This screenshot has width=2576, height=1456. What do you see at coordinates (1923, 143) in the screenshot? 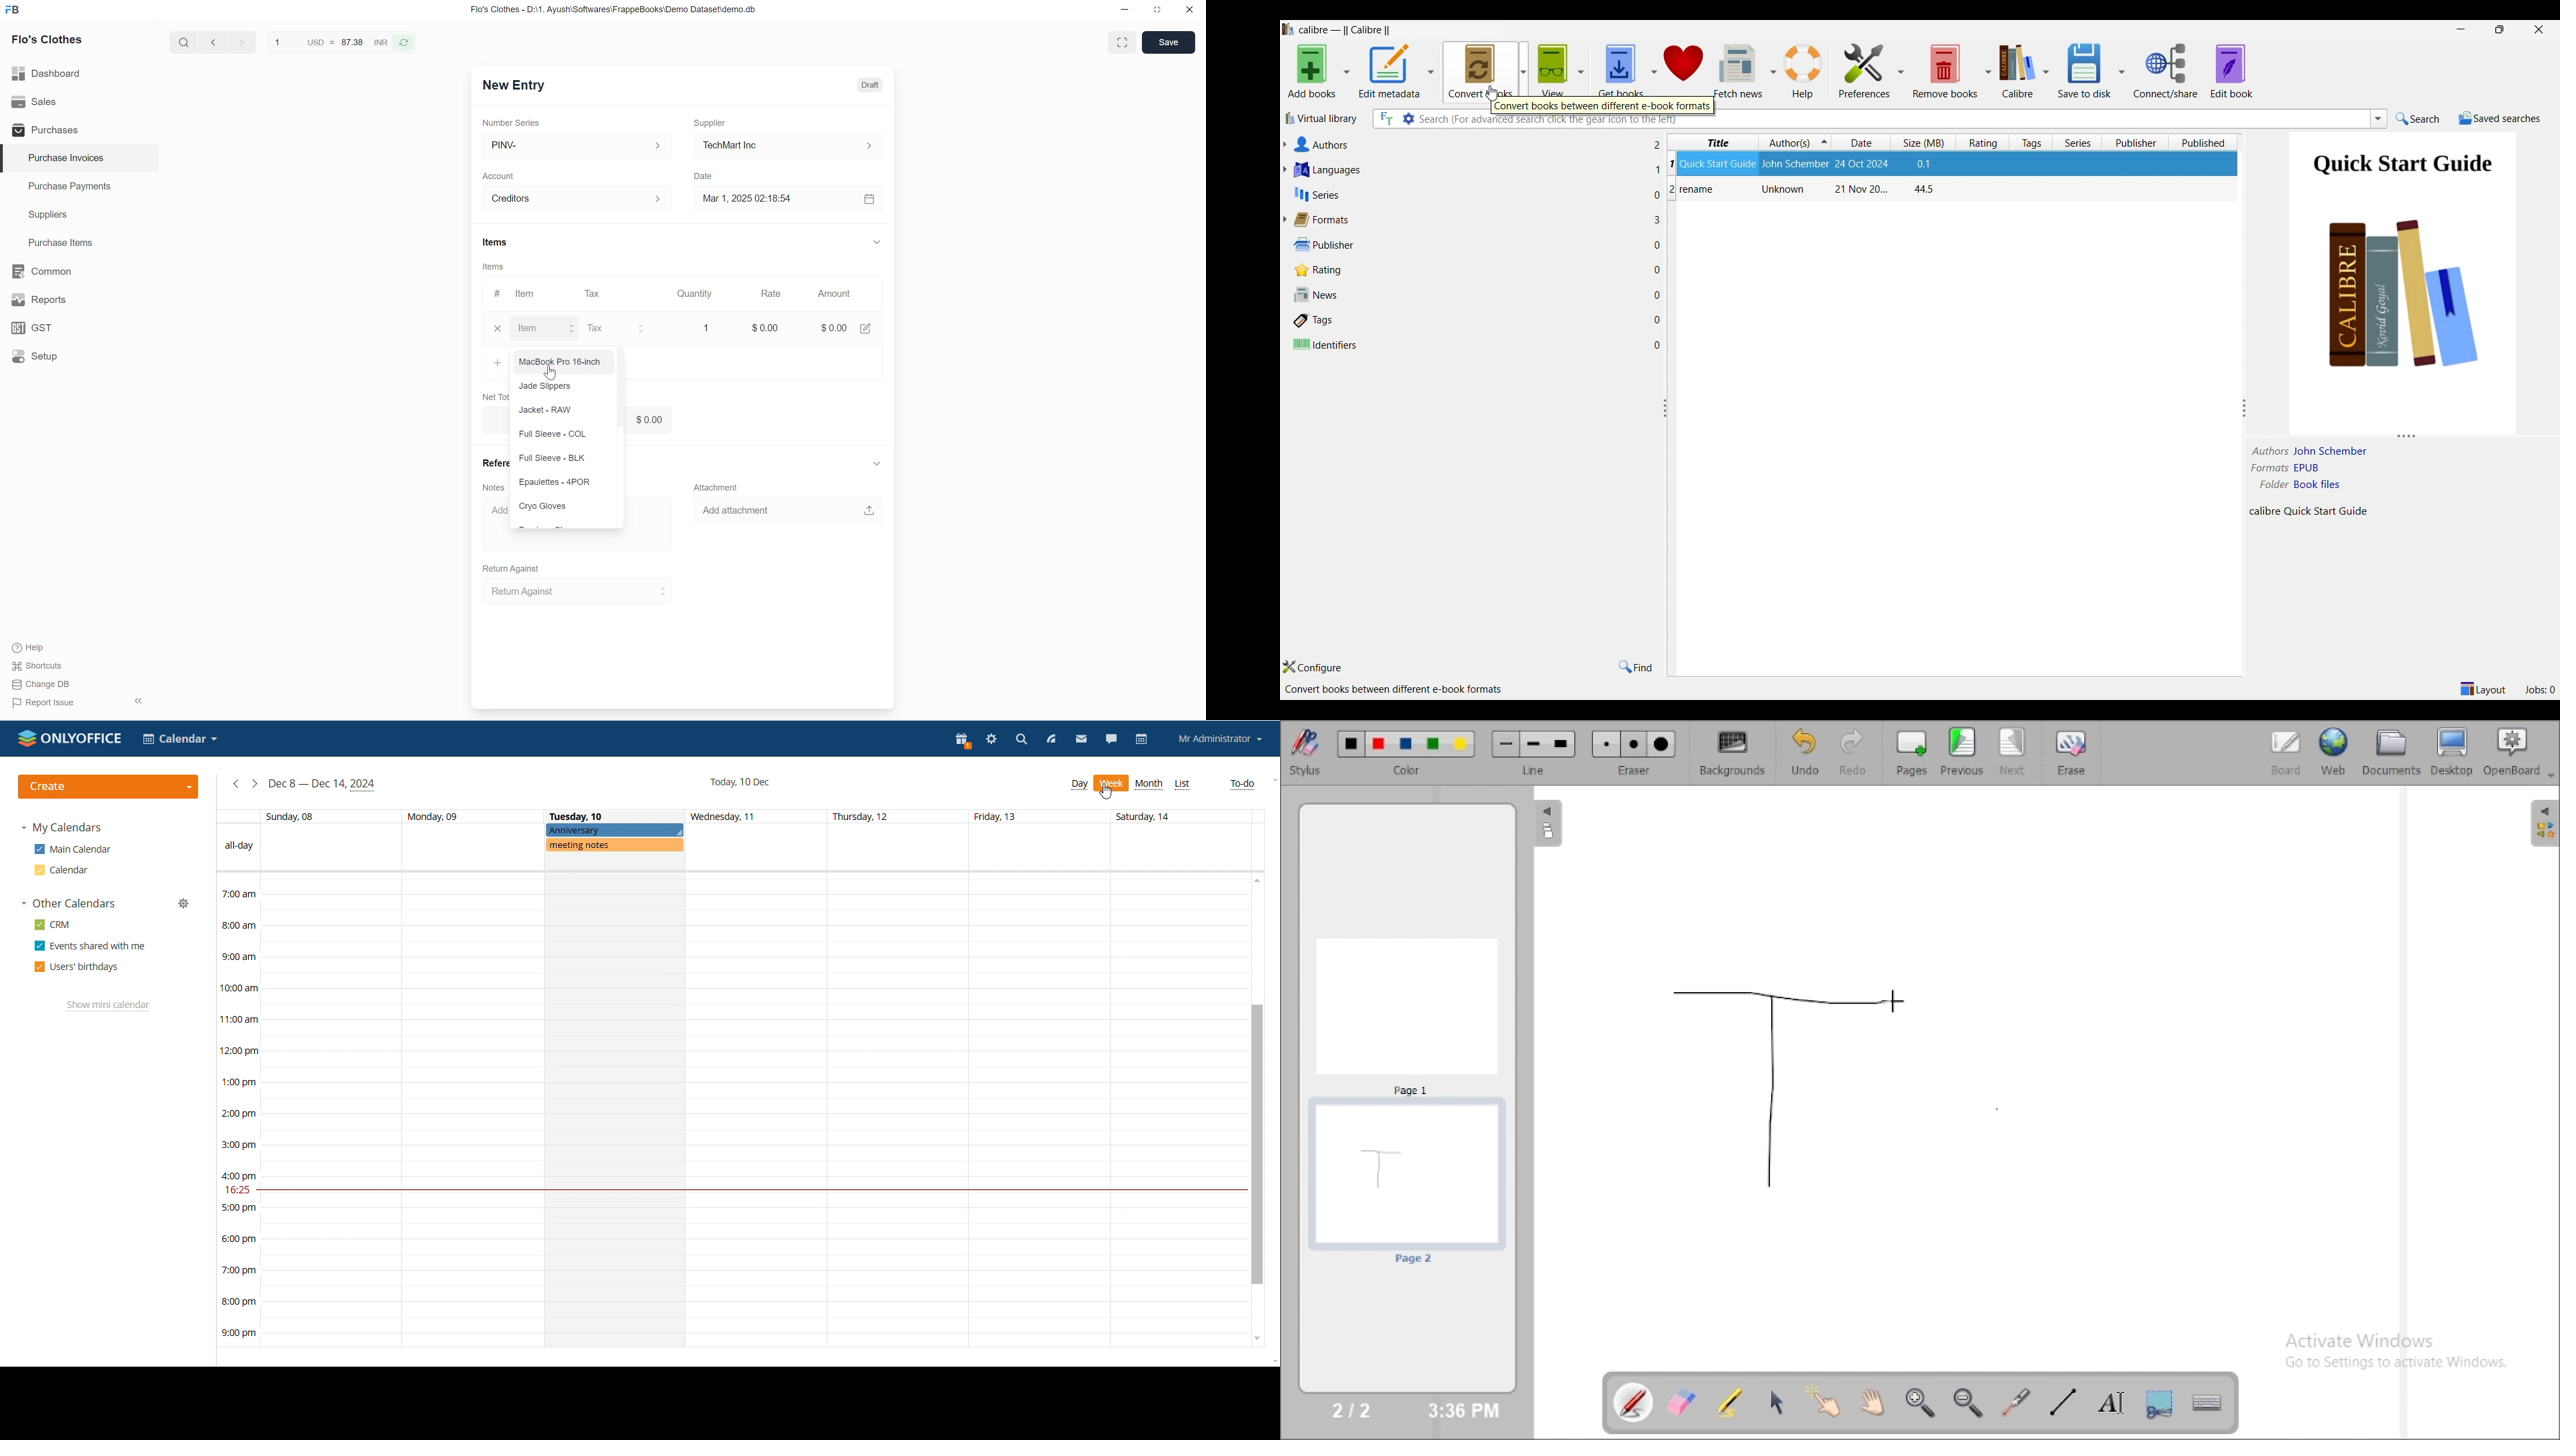
I see `Size column` at bounding box center [1923, 143].